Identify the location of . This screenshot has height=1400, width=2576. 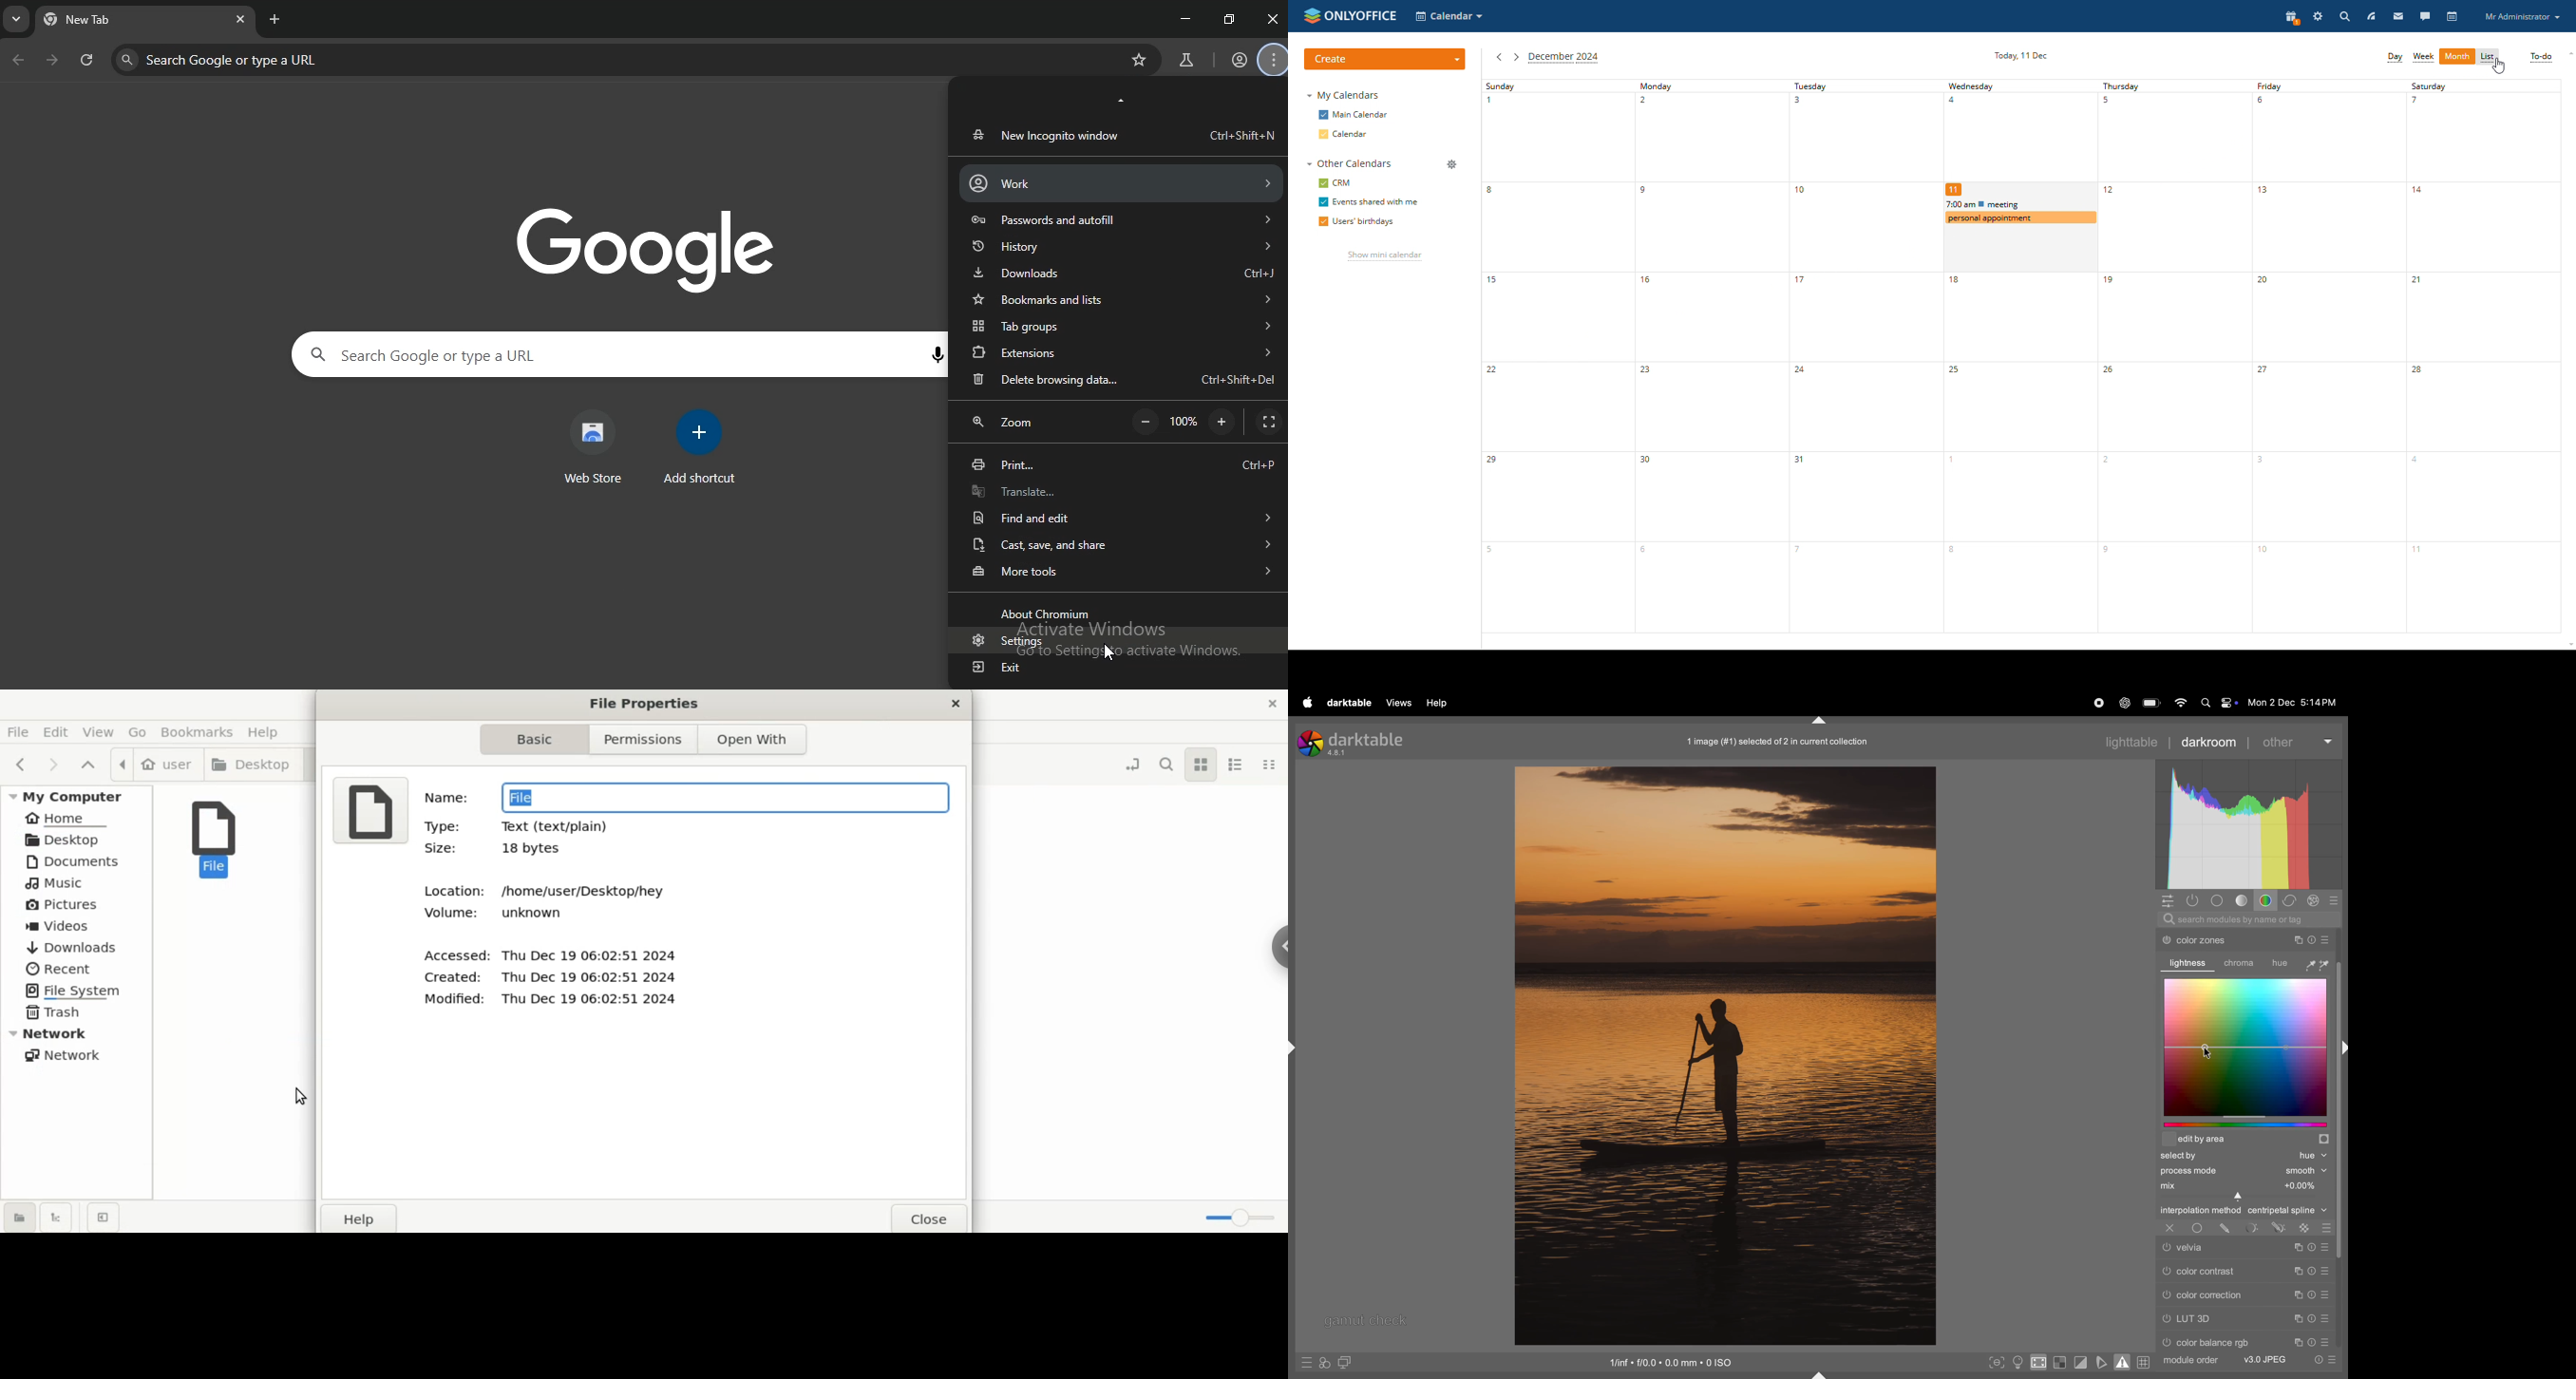
(2313, 901).